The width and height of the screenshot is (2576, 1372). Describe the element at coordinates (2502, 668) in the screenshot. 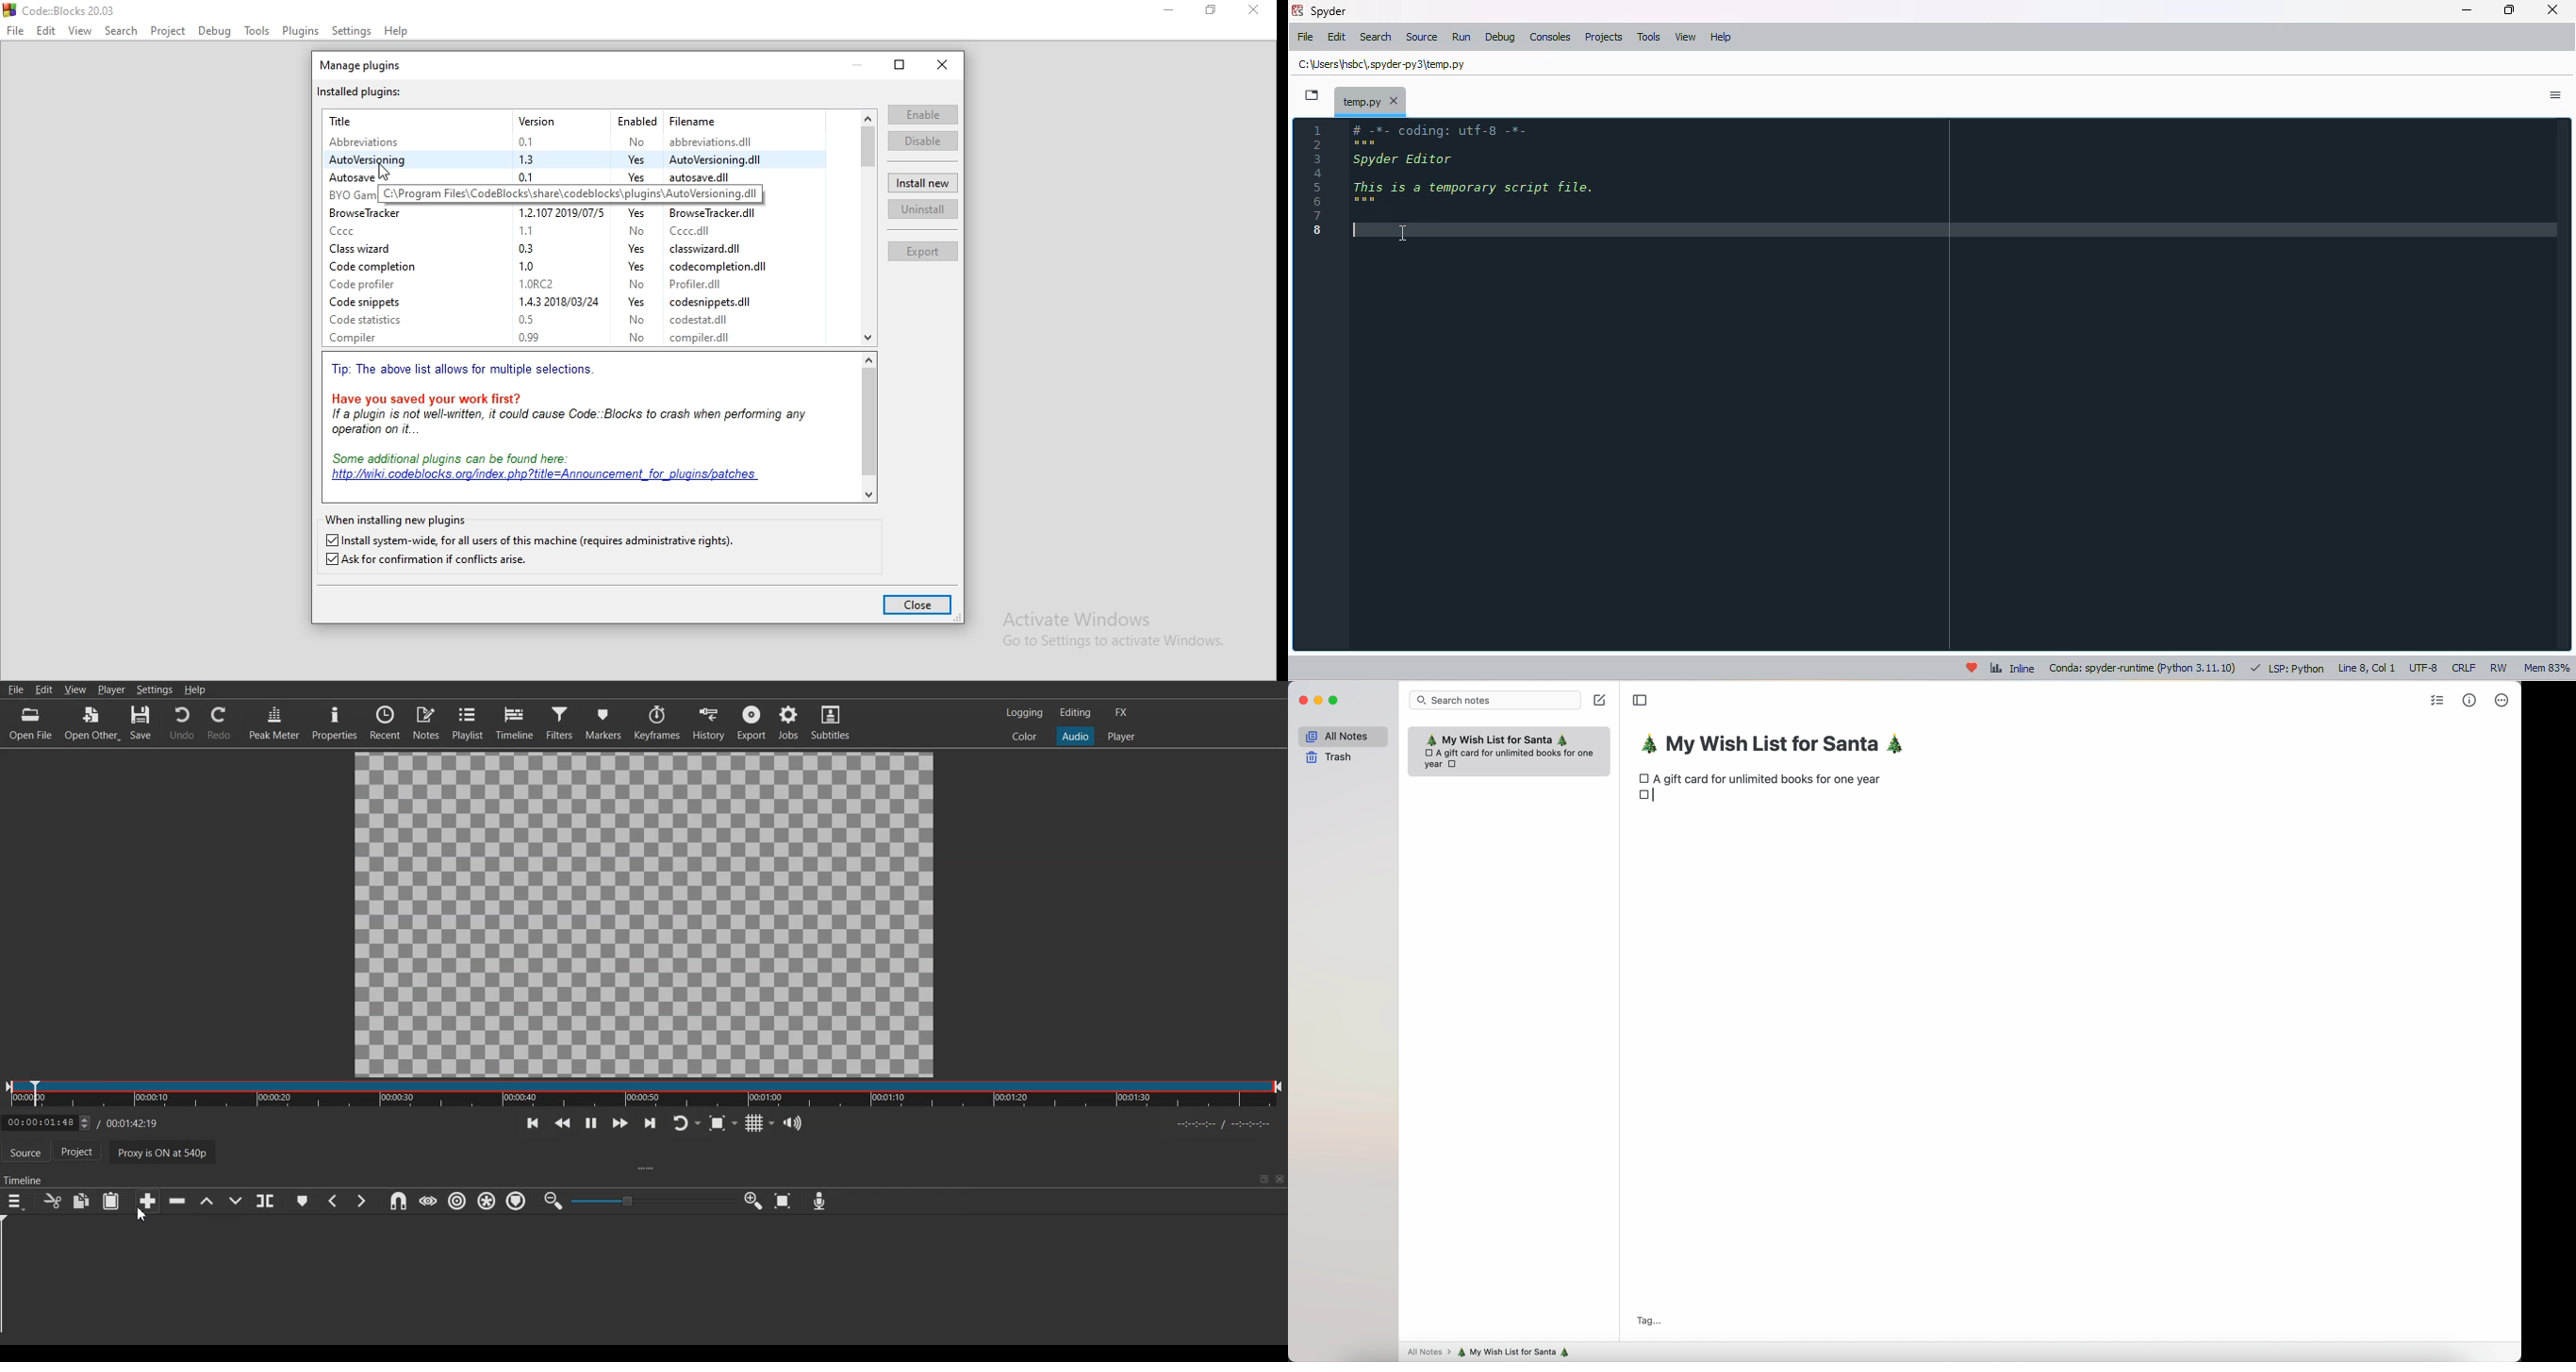

I see `RW` at that location.